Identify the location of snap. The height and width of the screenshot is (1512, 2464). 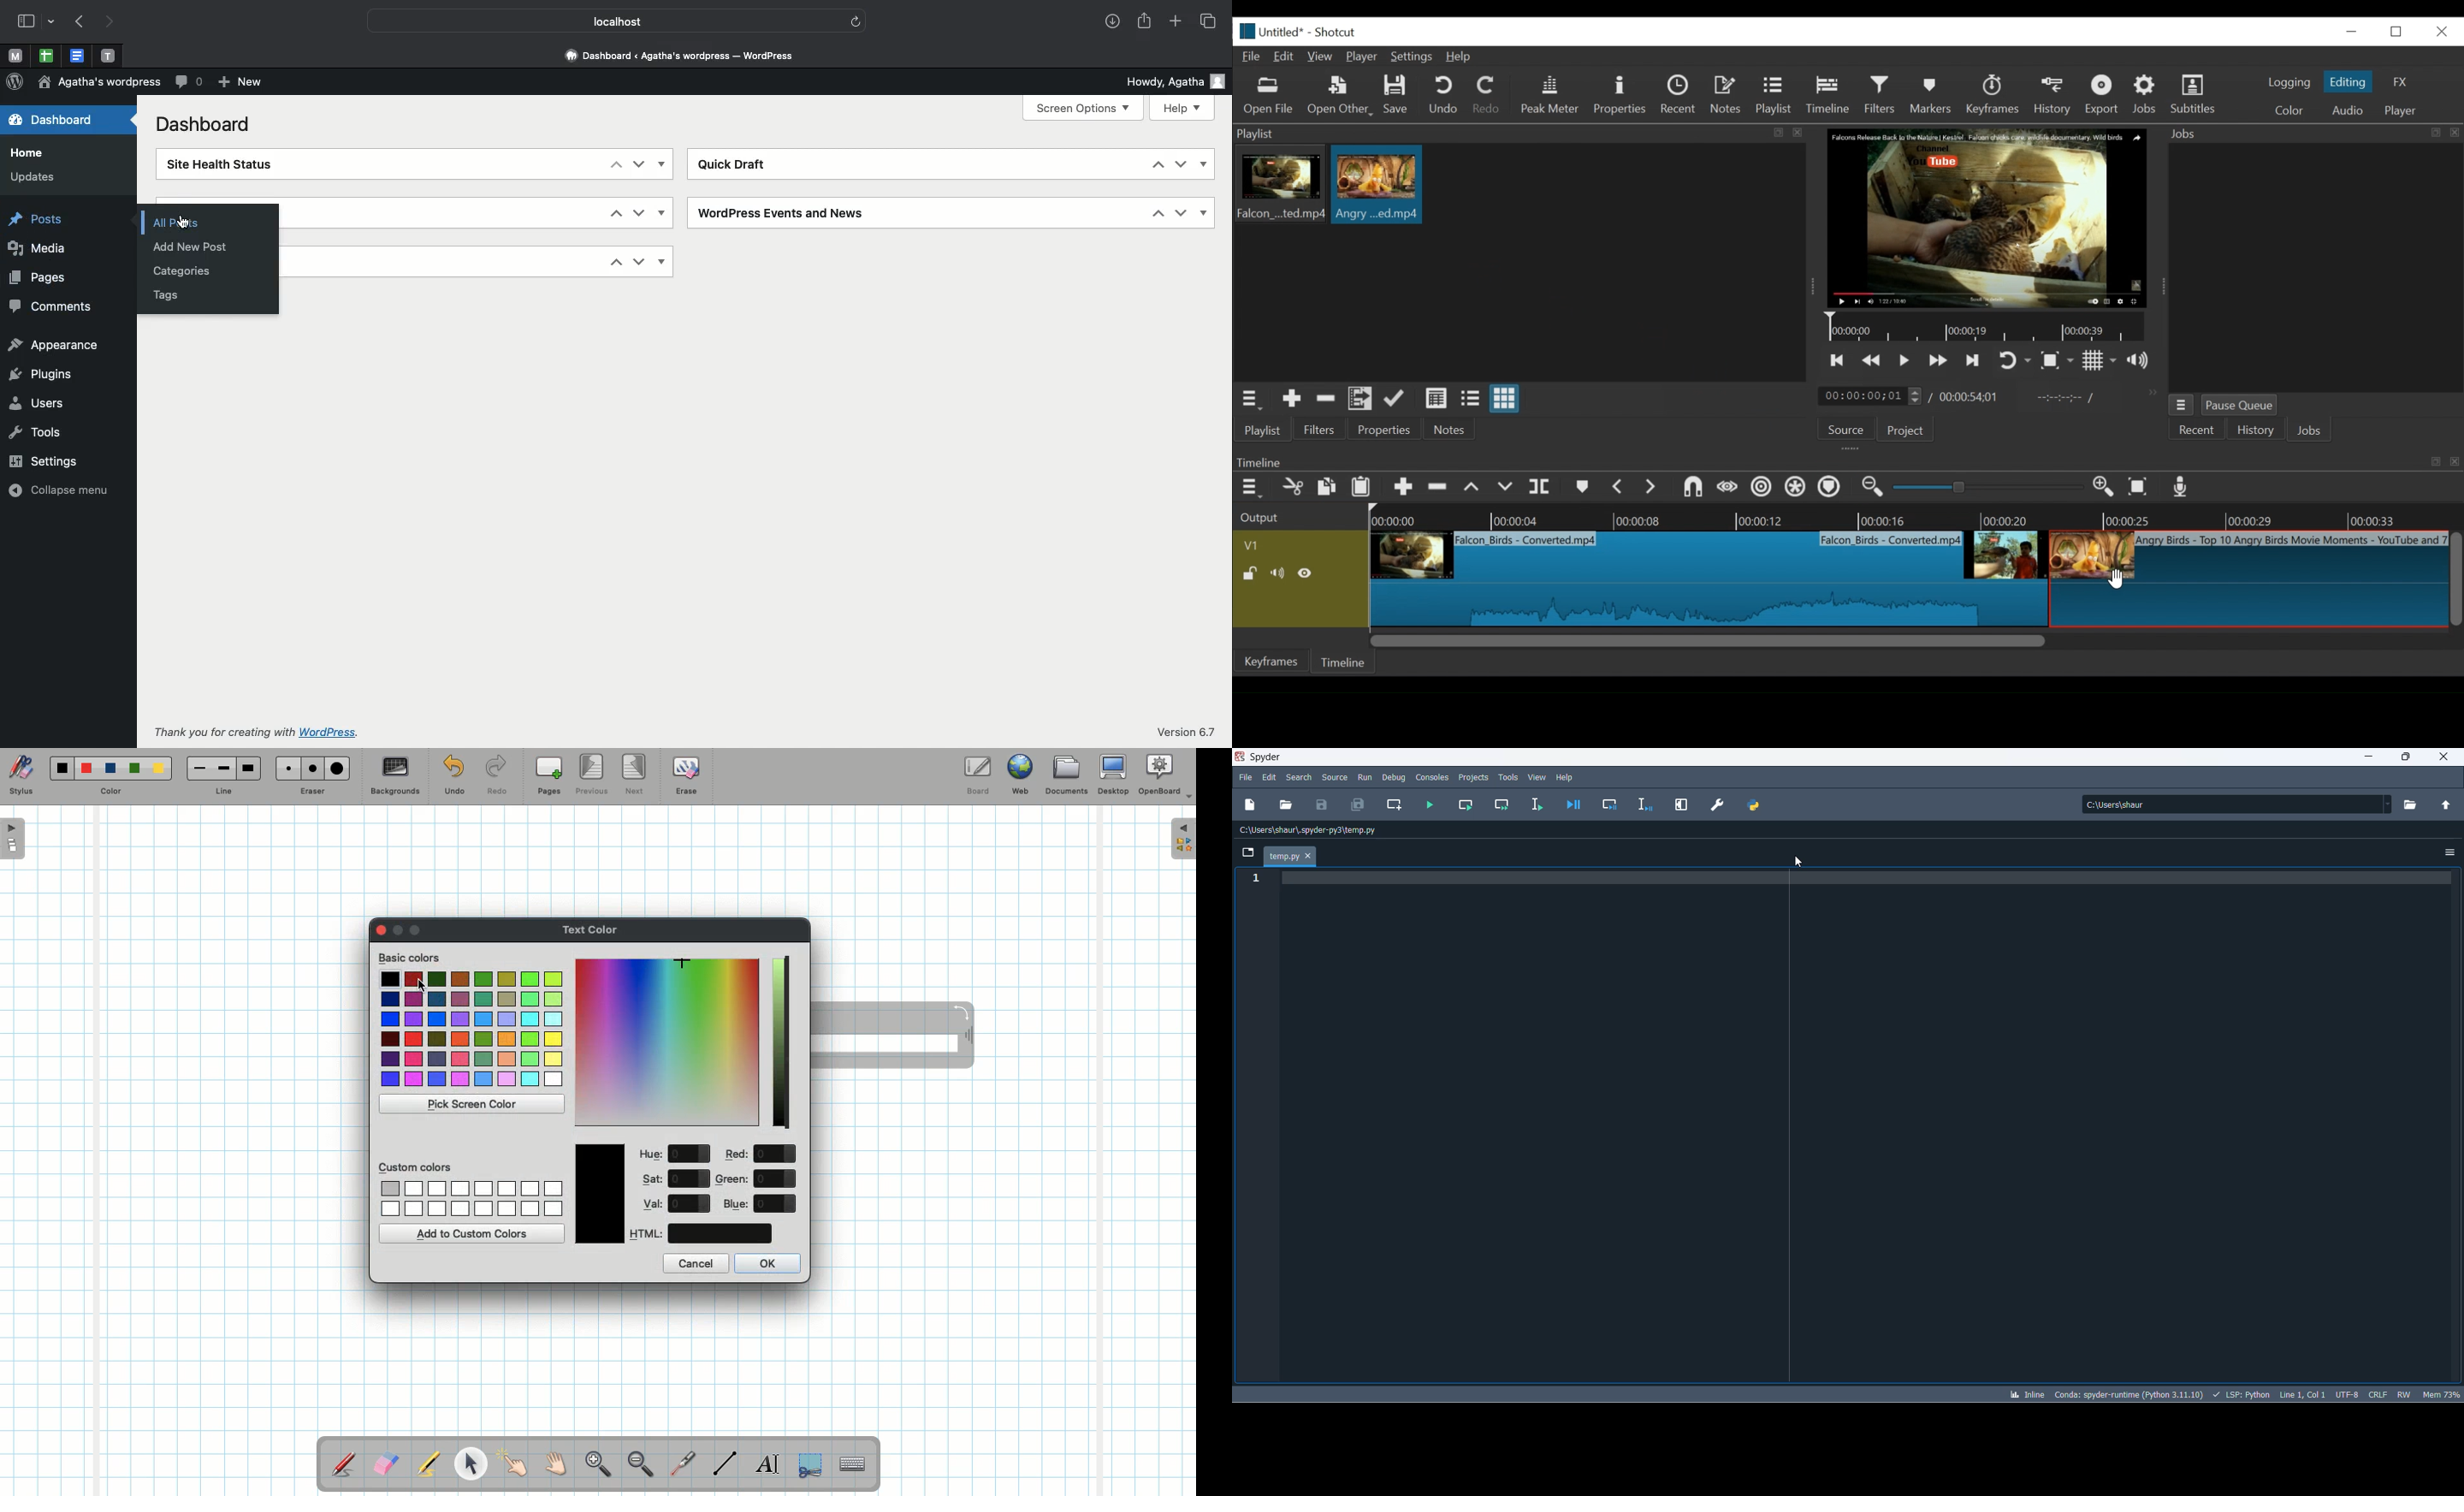
(1695, 488).